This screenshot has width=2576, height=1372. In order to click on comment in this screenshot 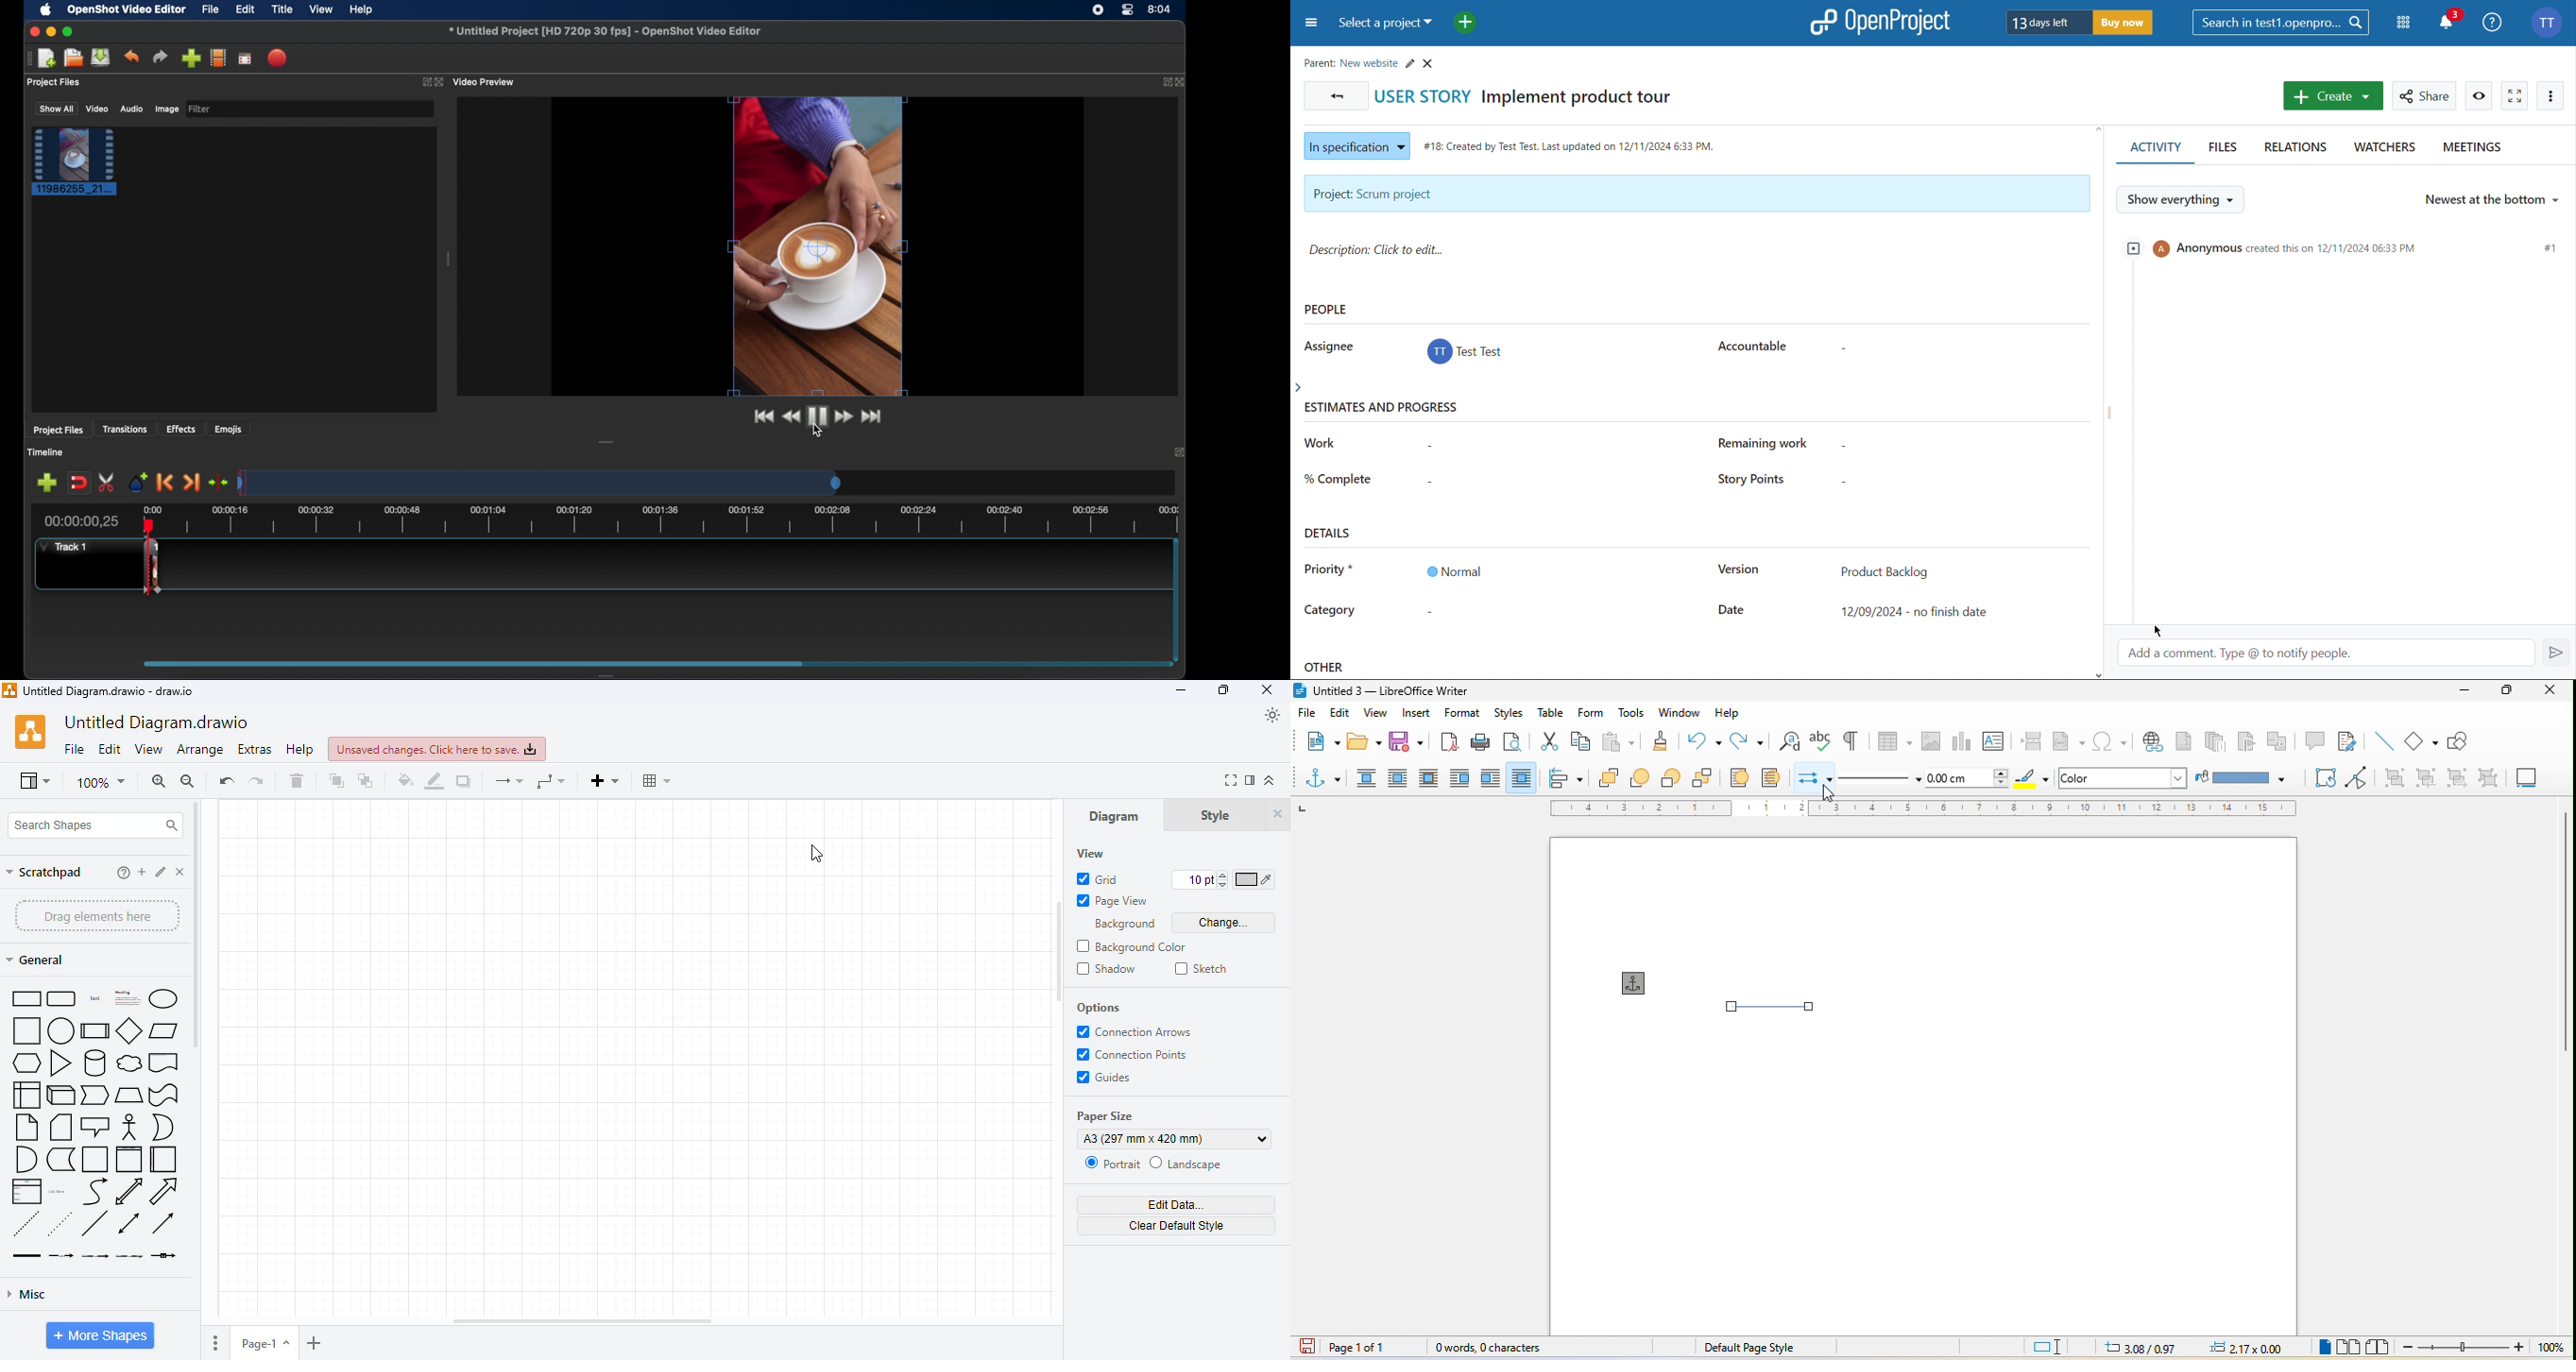, I will do `click(2316, 739)`.